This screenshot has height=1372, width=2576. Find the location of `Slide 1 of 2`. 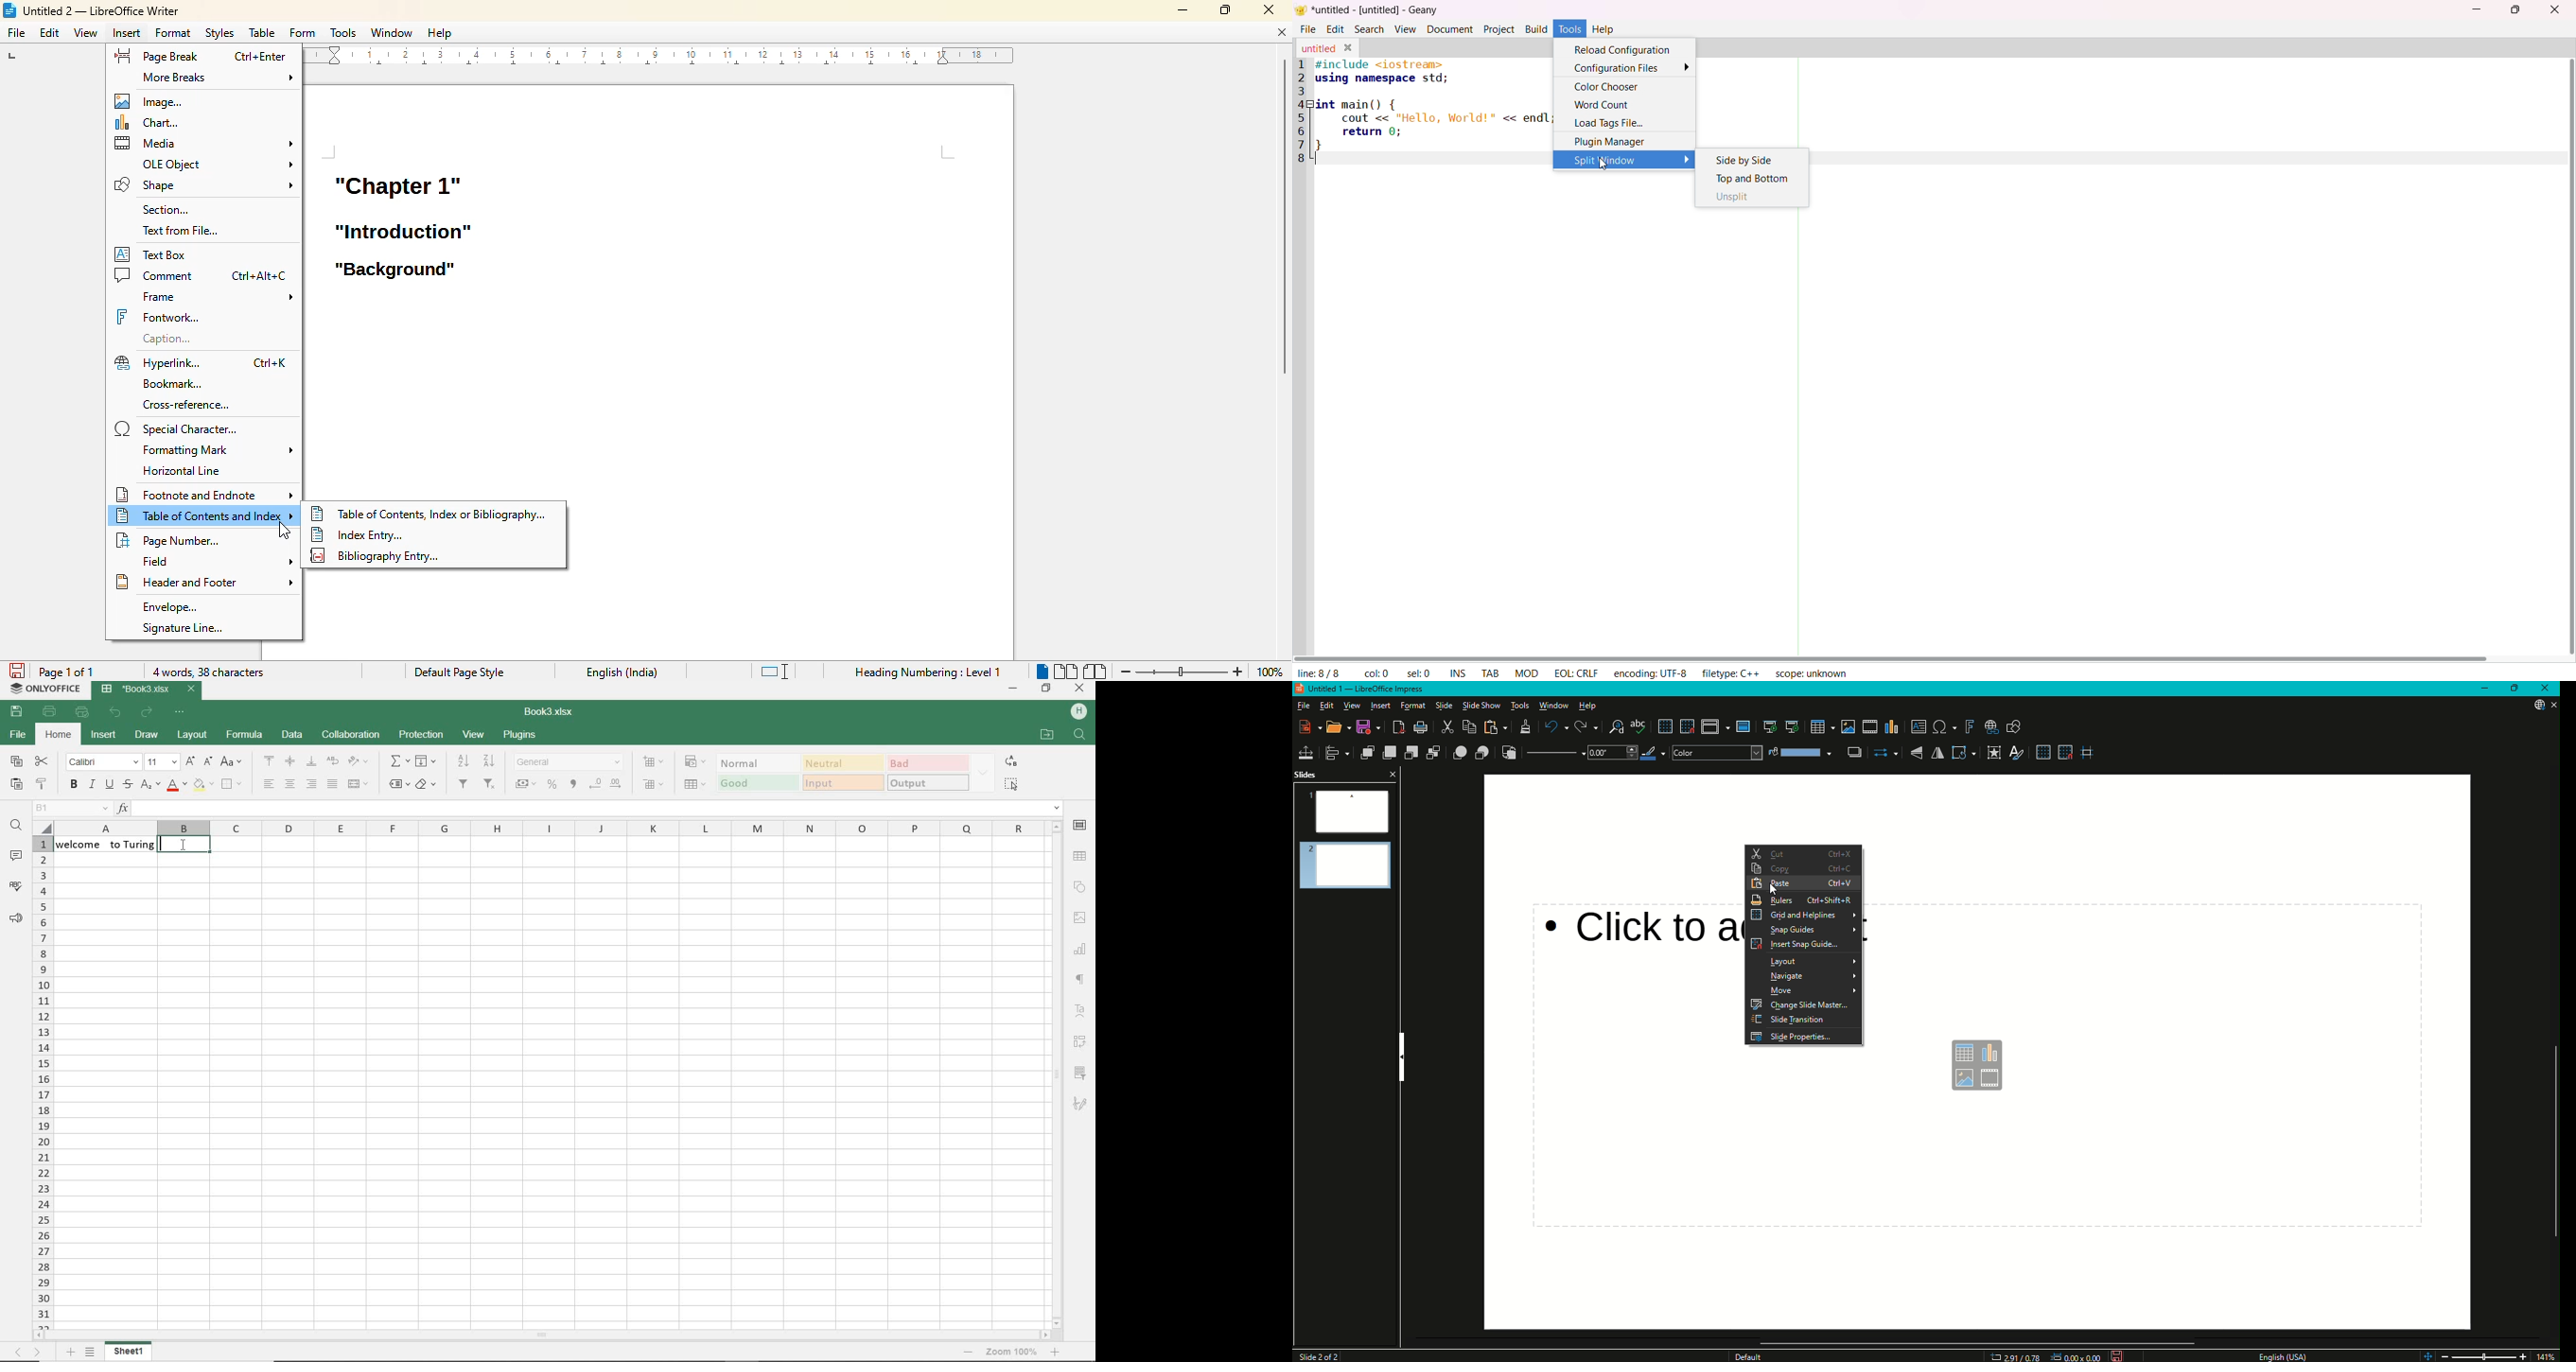

Slide 1 of 2 is located at coordinates (1315, 1354).